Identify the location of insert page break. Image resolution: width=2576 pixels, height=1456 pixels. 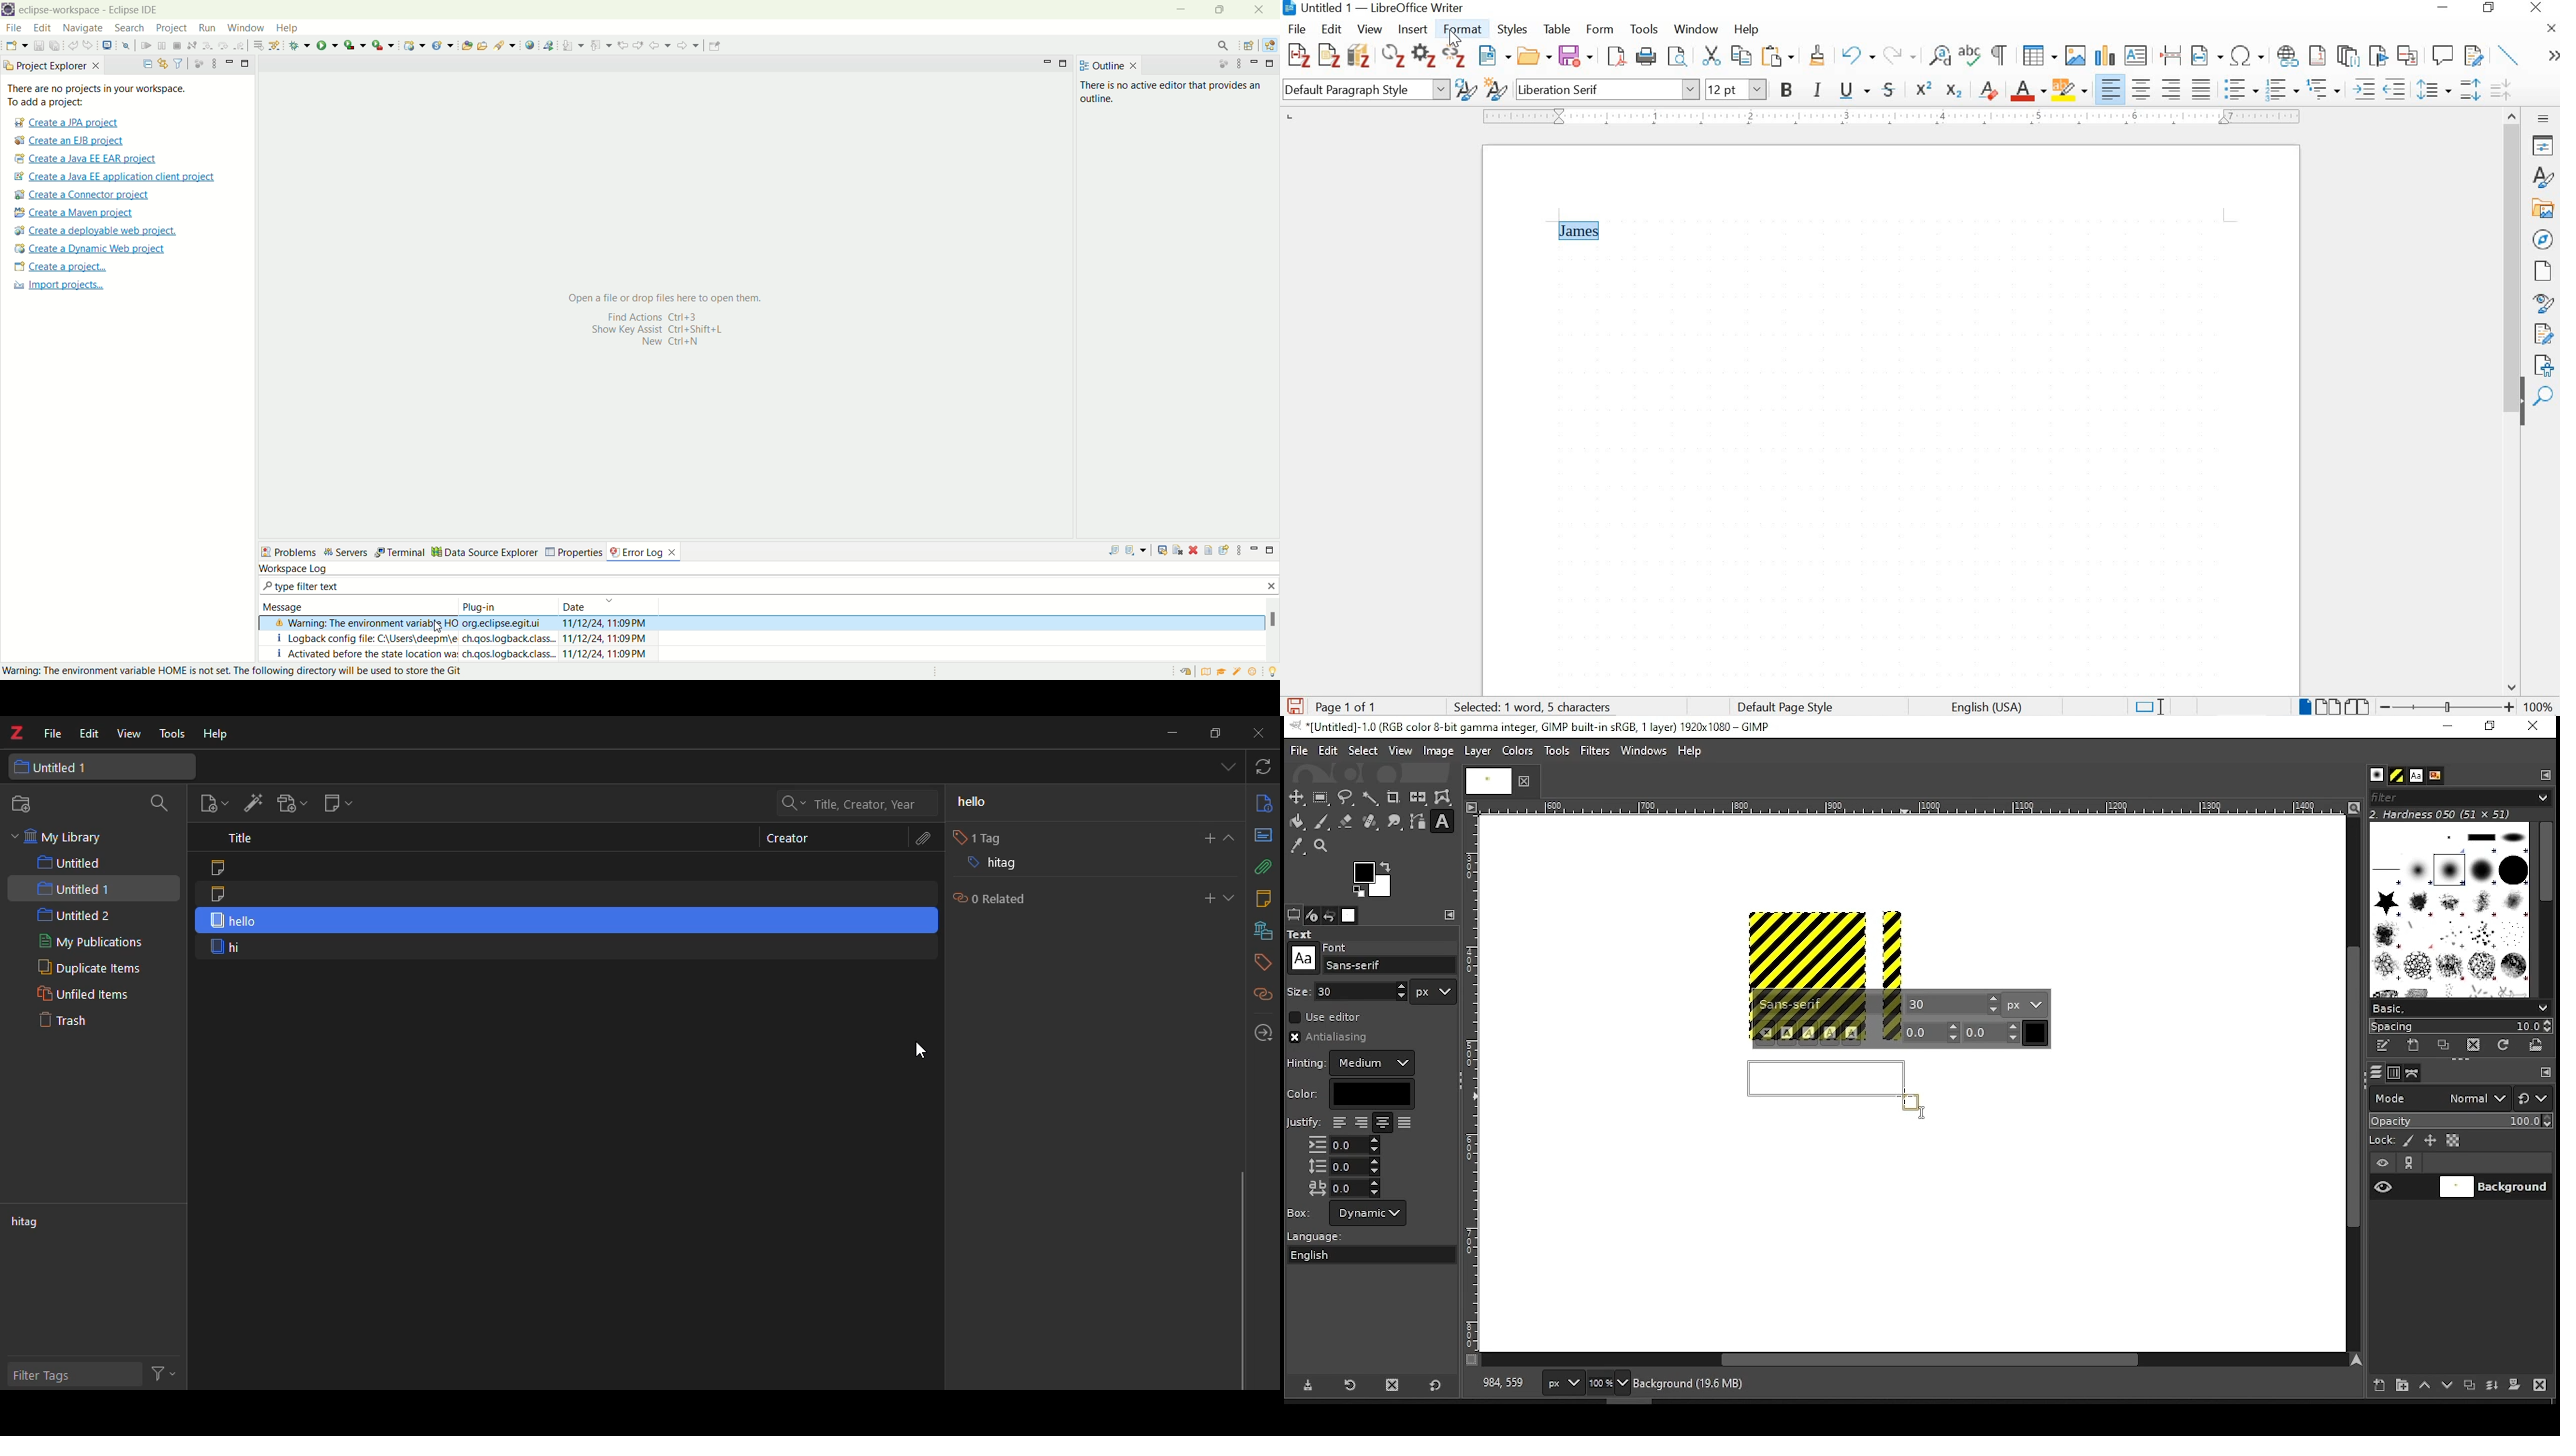
(2171, 54).